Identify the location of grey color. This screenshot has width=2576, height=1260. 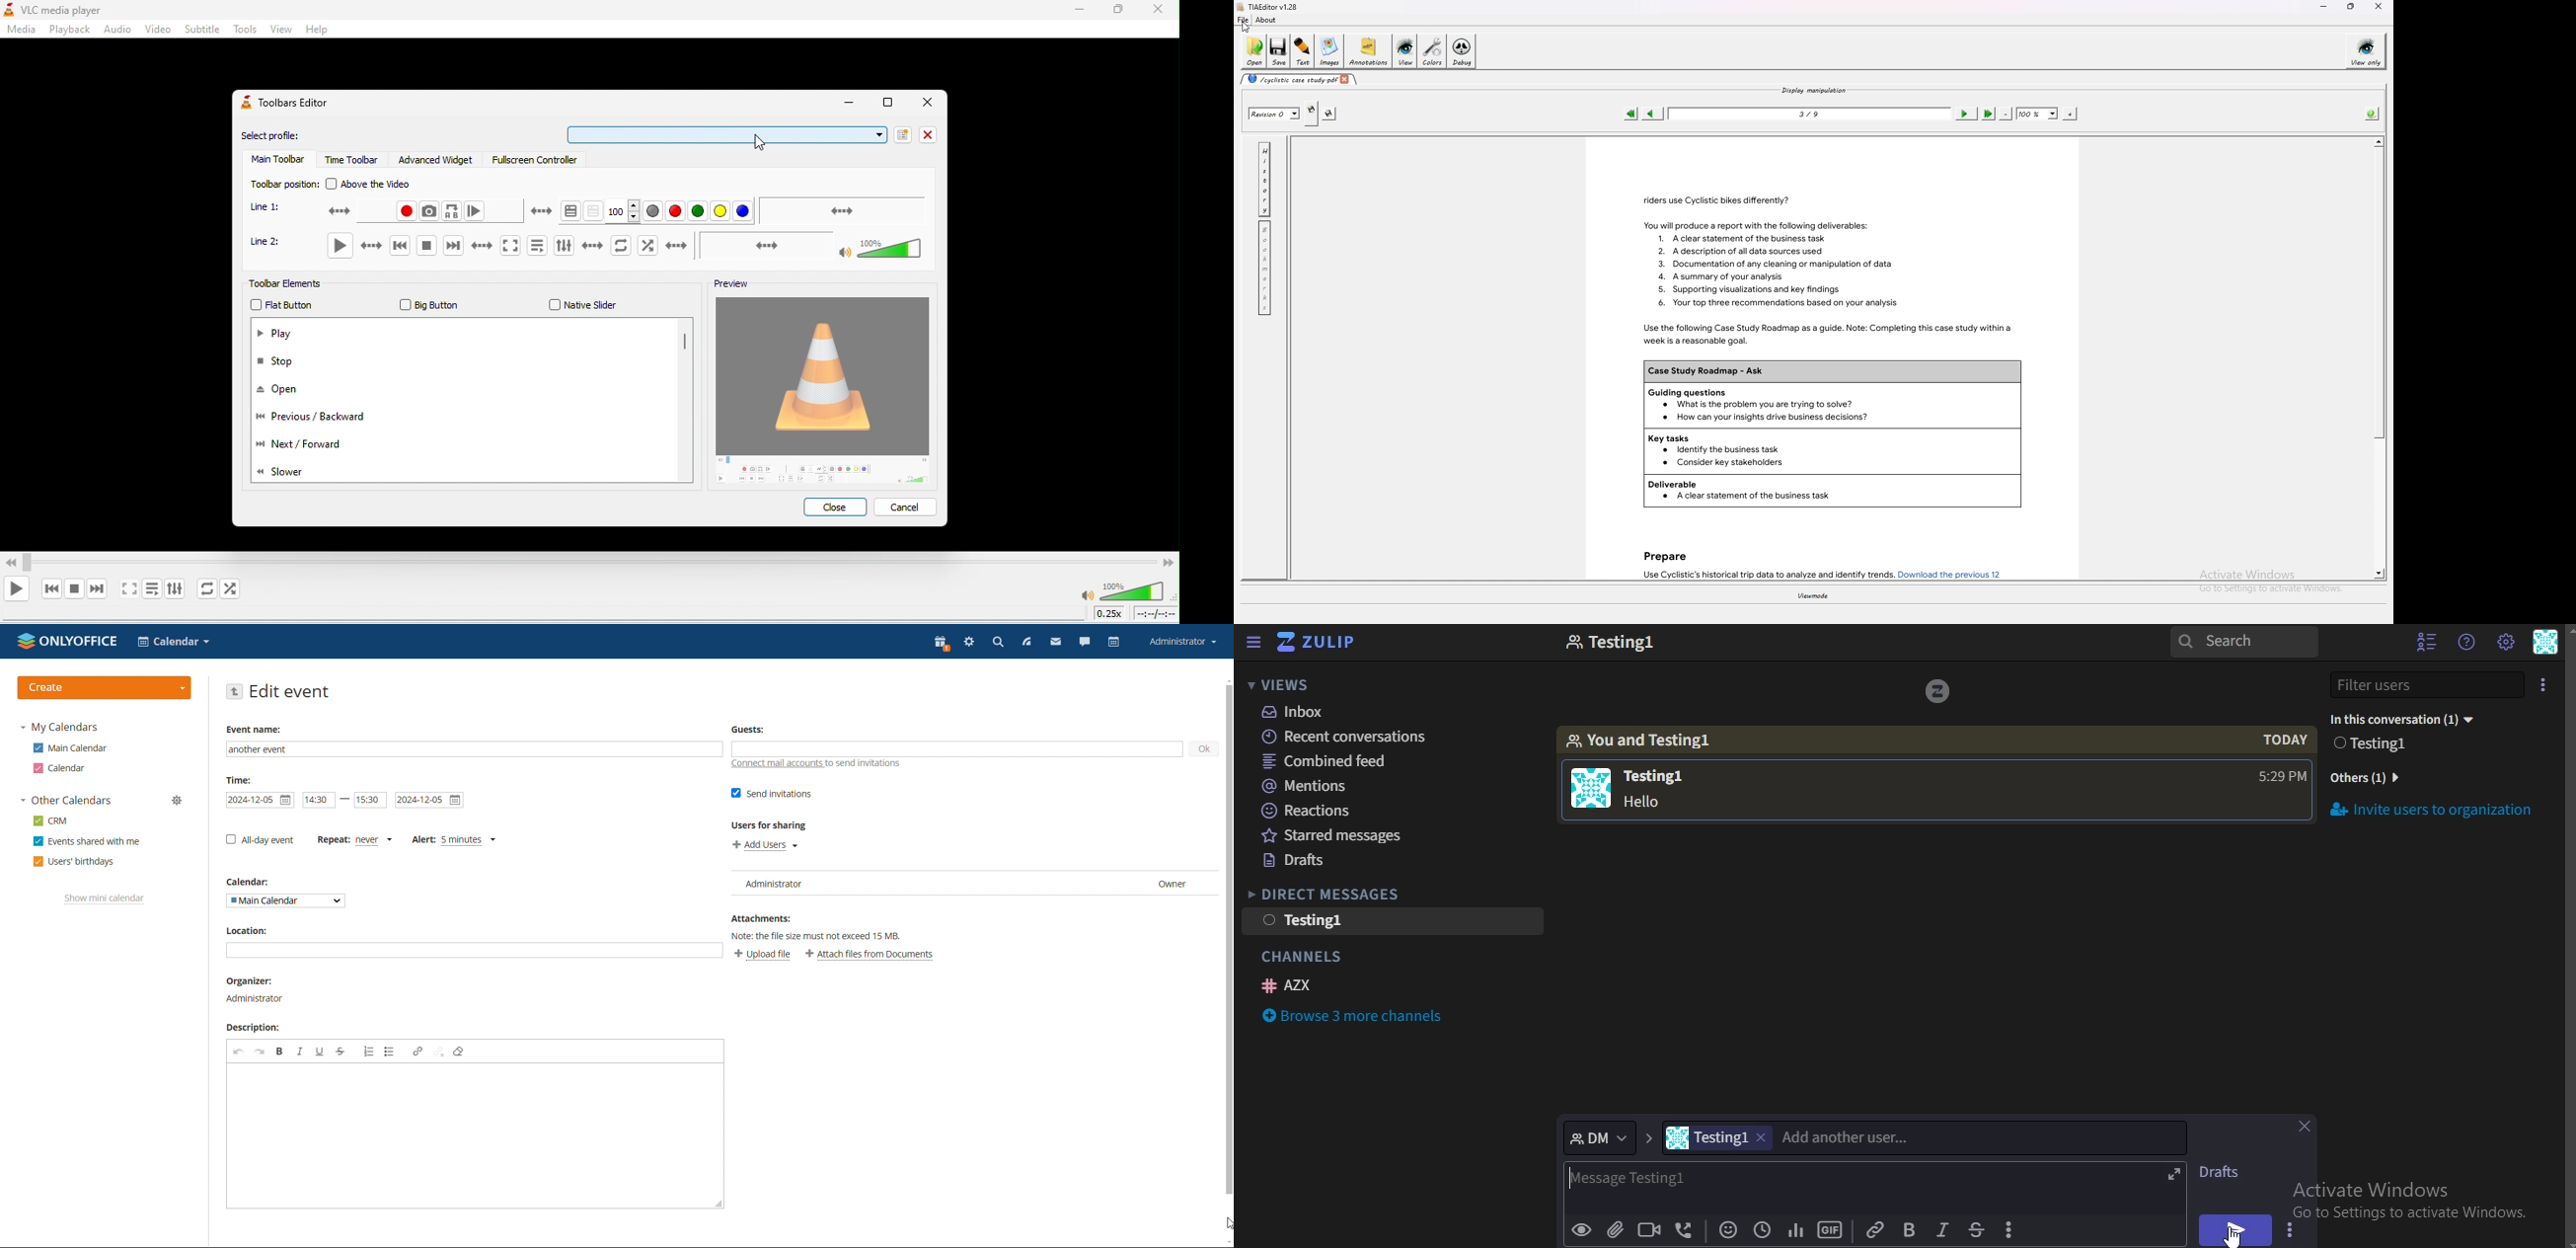
(652, 213).